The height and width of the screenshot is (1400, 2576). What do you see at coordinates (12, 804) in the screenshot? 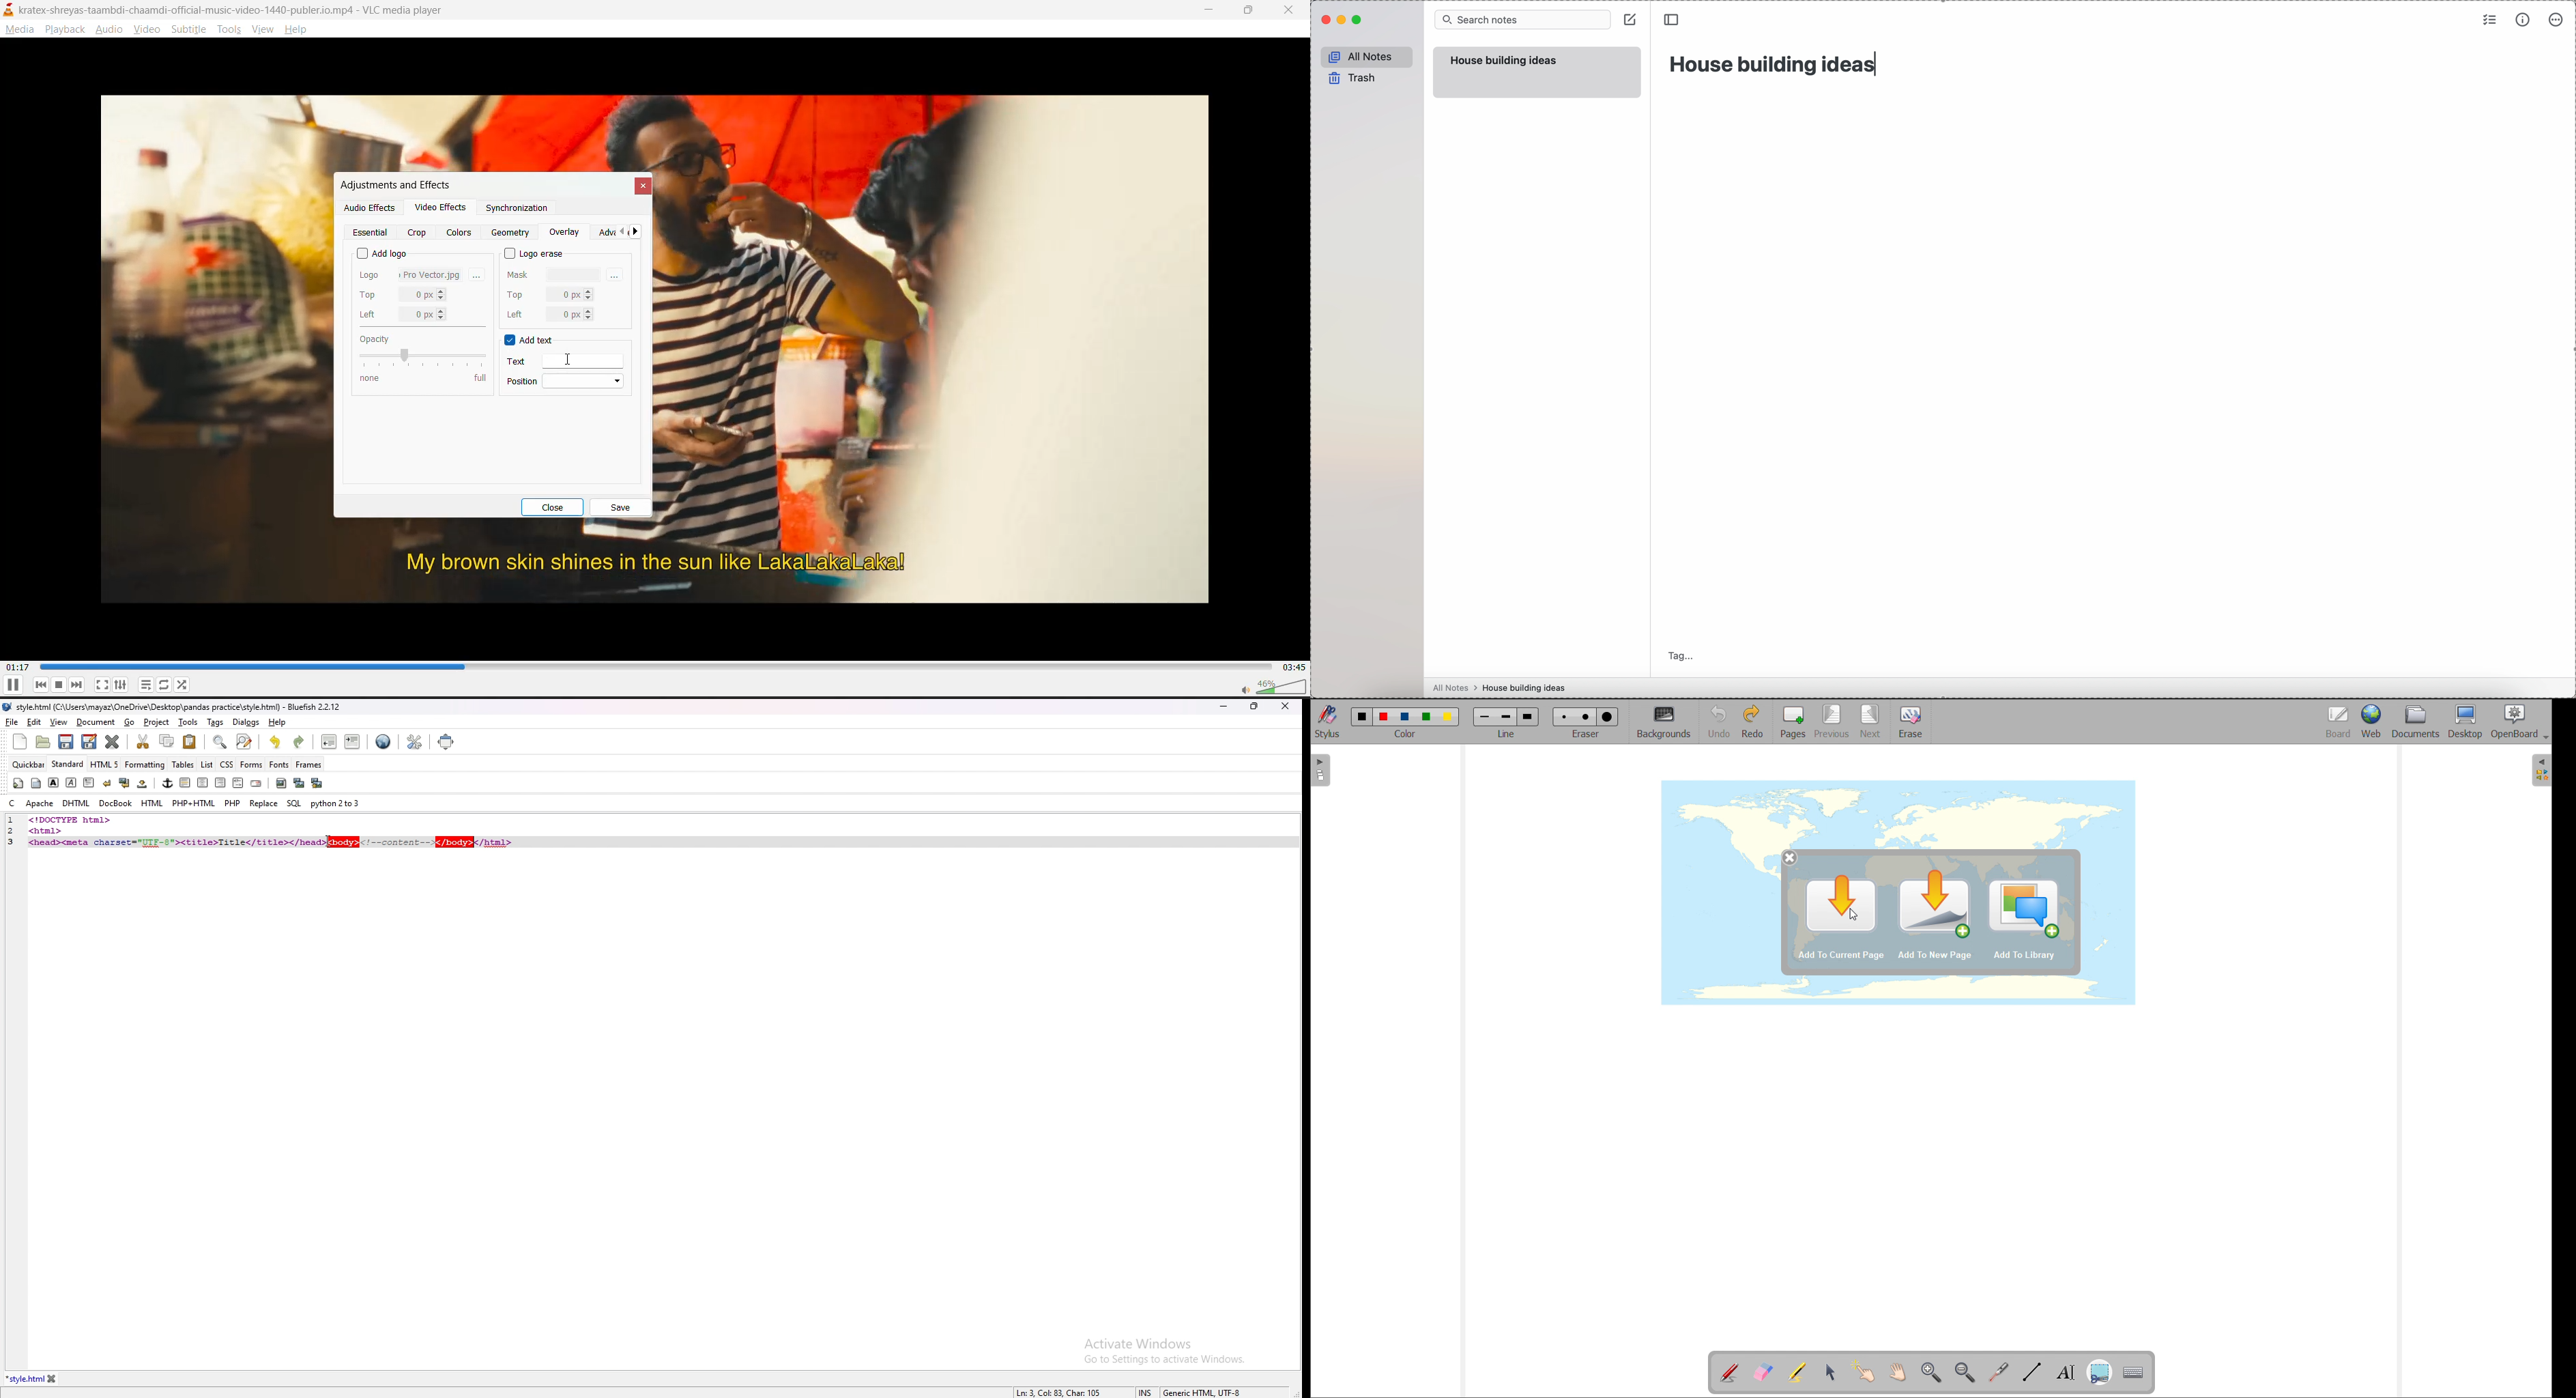
I see `c` at bounding box center [12, 804].